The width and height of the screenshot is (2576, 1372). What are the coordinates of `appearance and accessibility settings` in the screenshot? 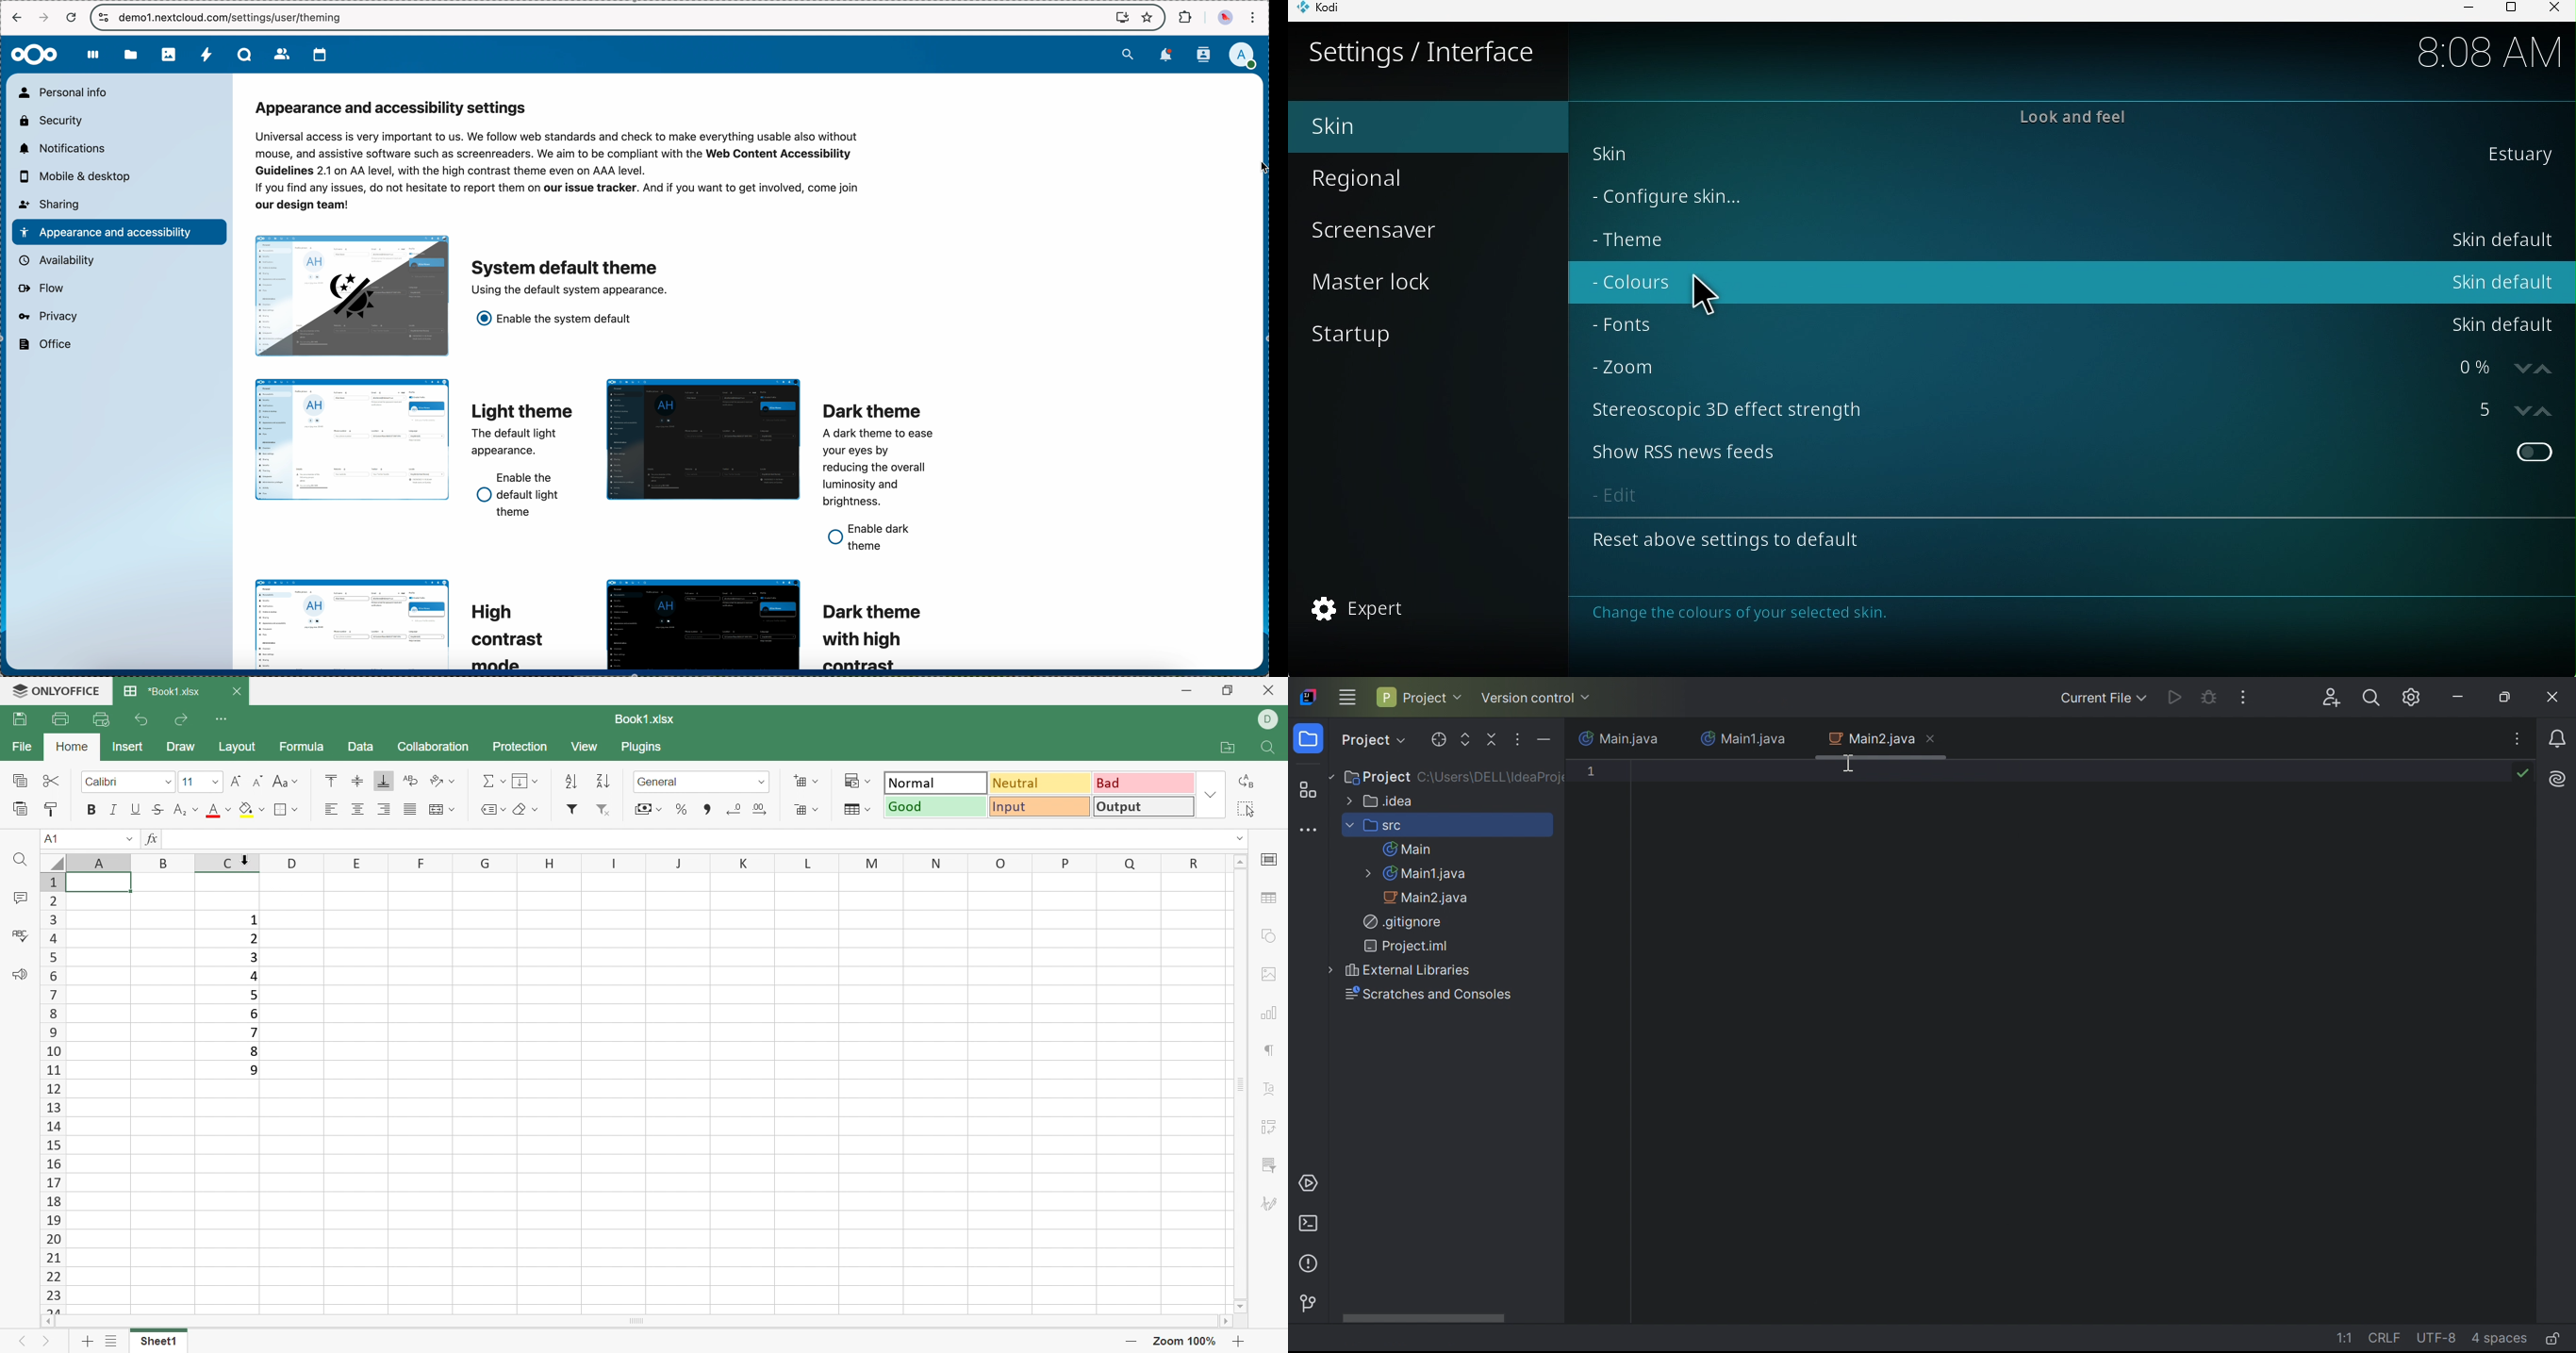 It's located at (396, 108).